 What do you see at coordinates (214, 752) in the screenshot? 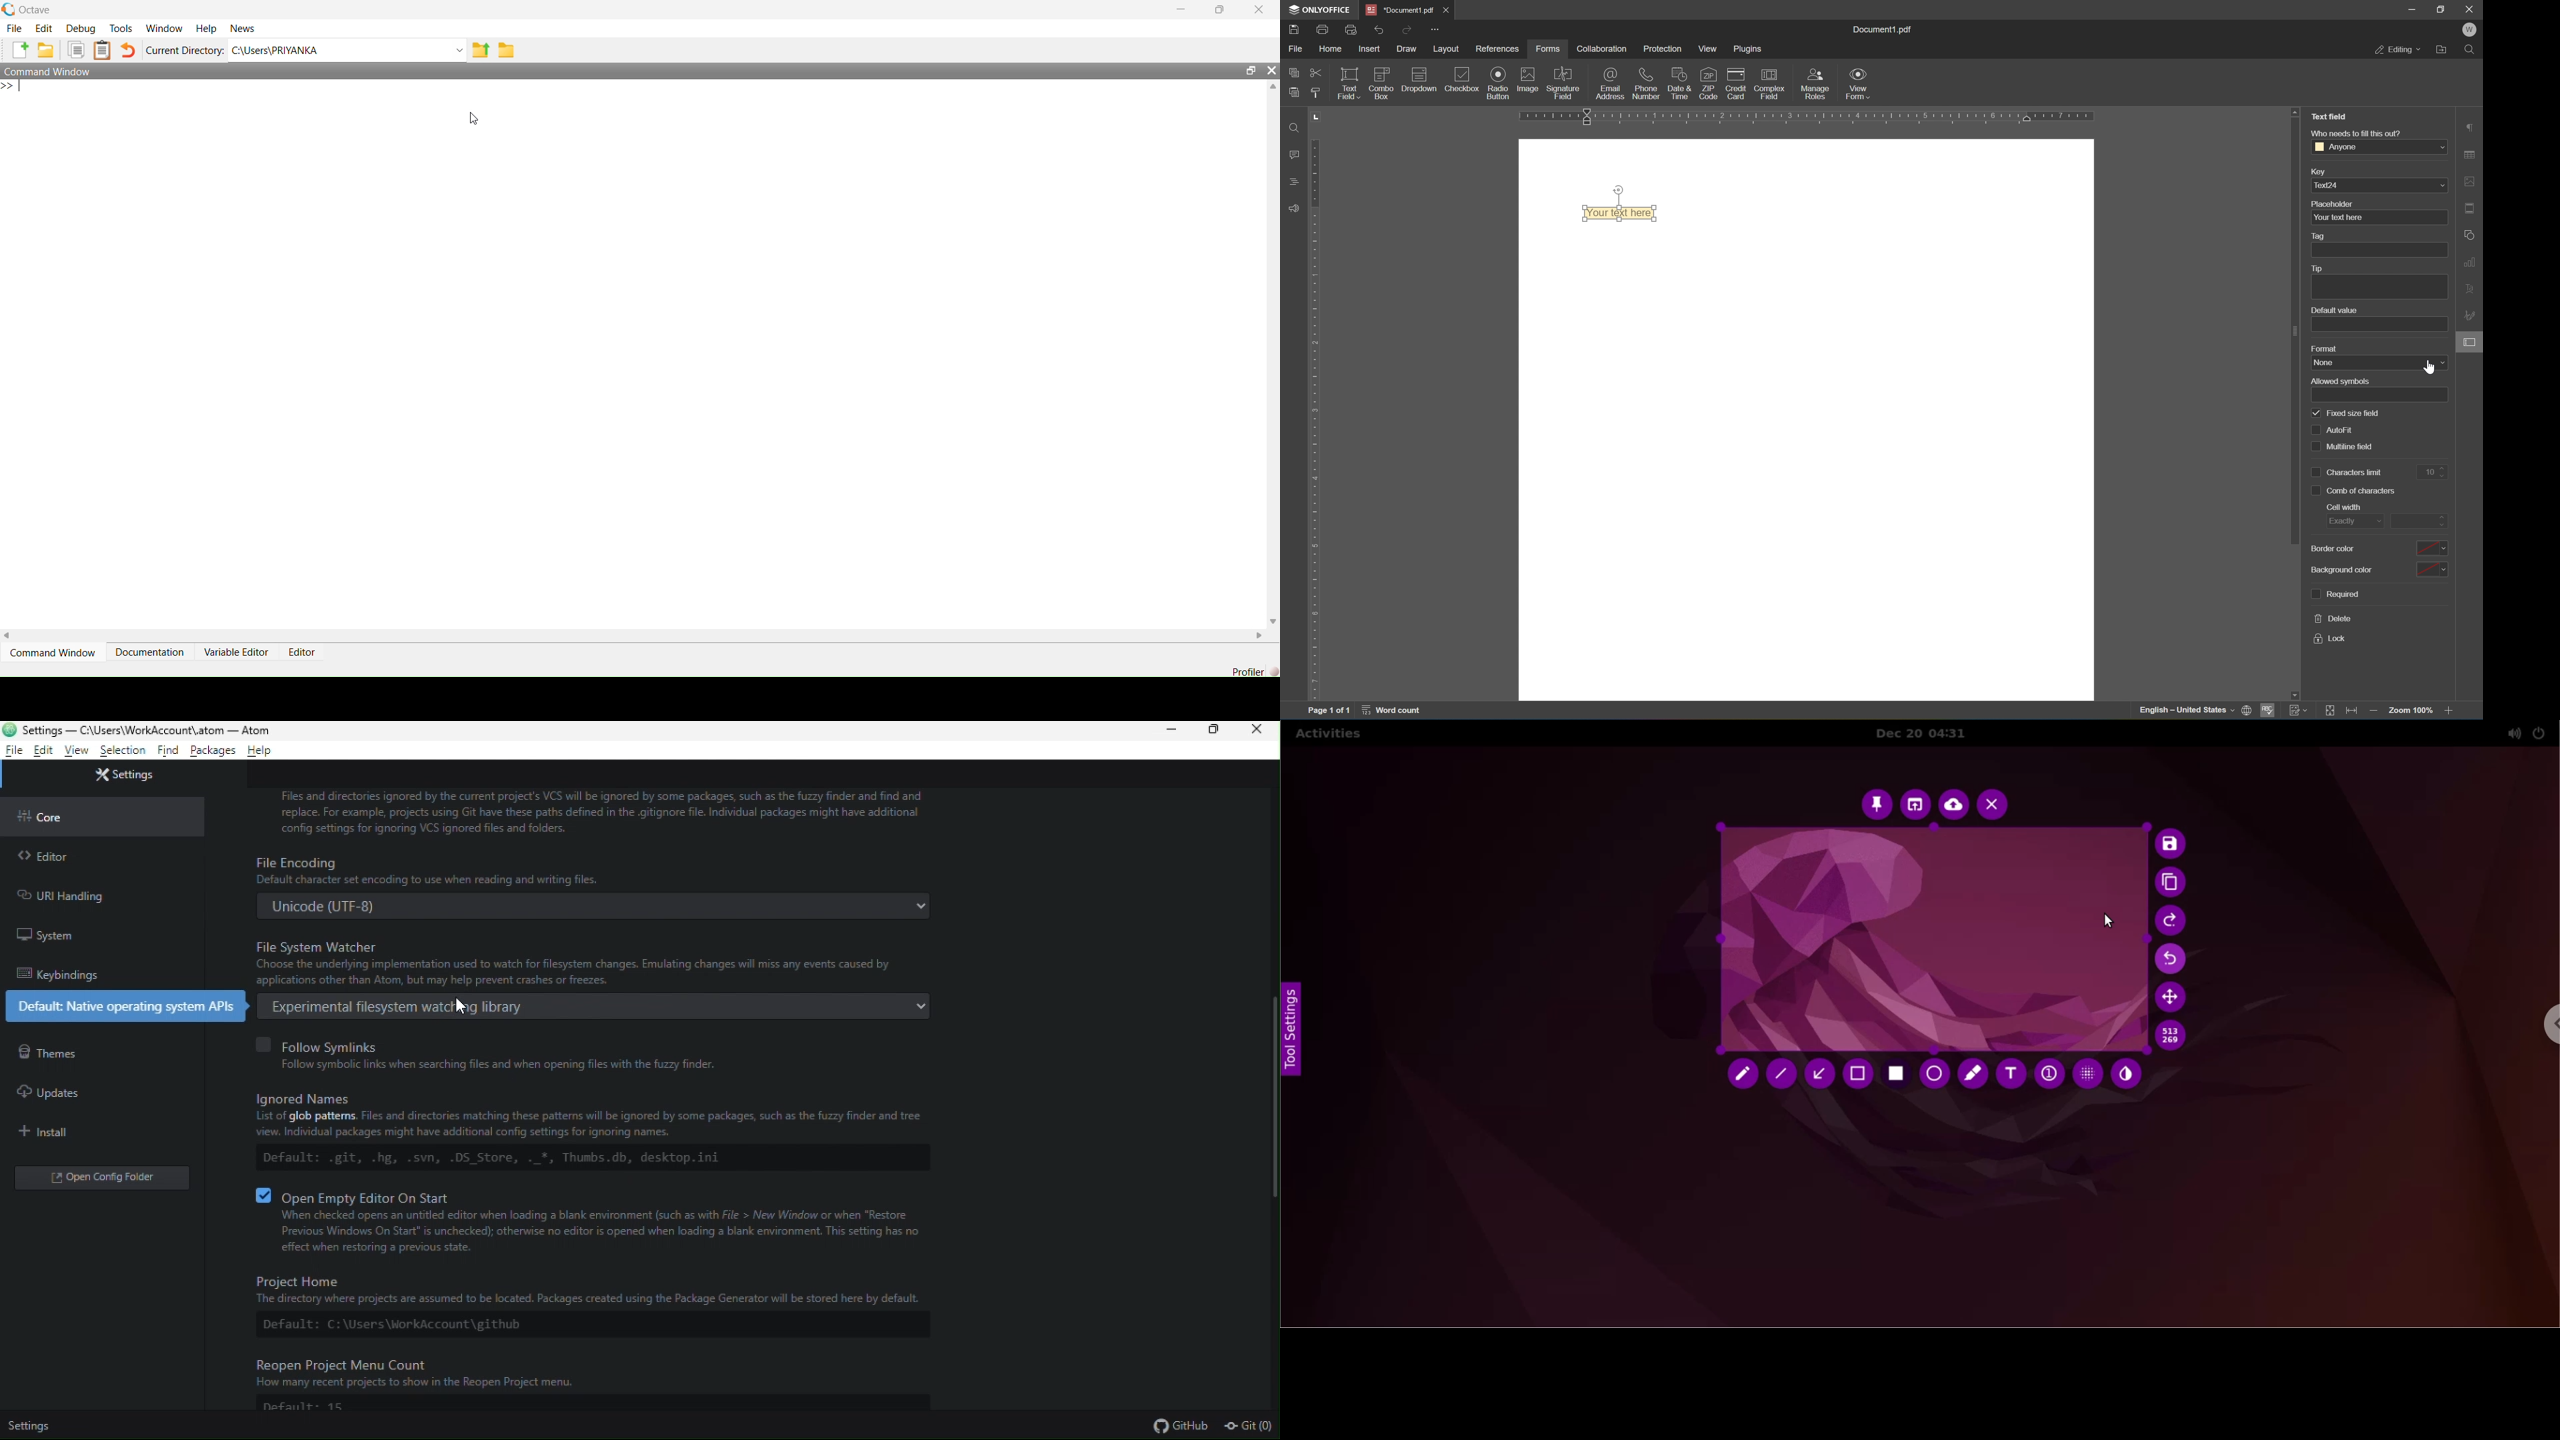
I see `Packages ` at bounding box center [214, 752].